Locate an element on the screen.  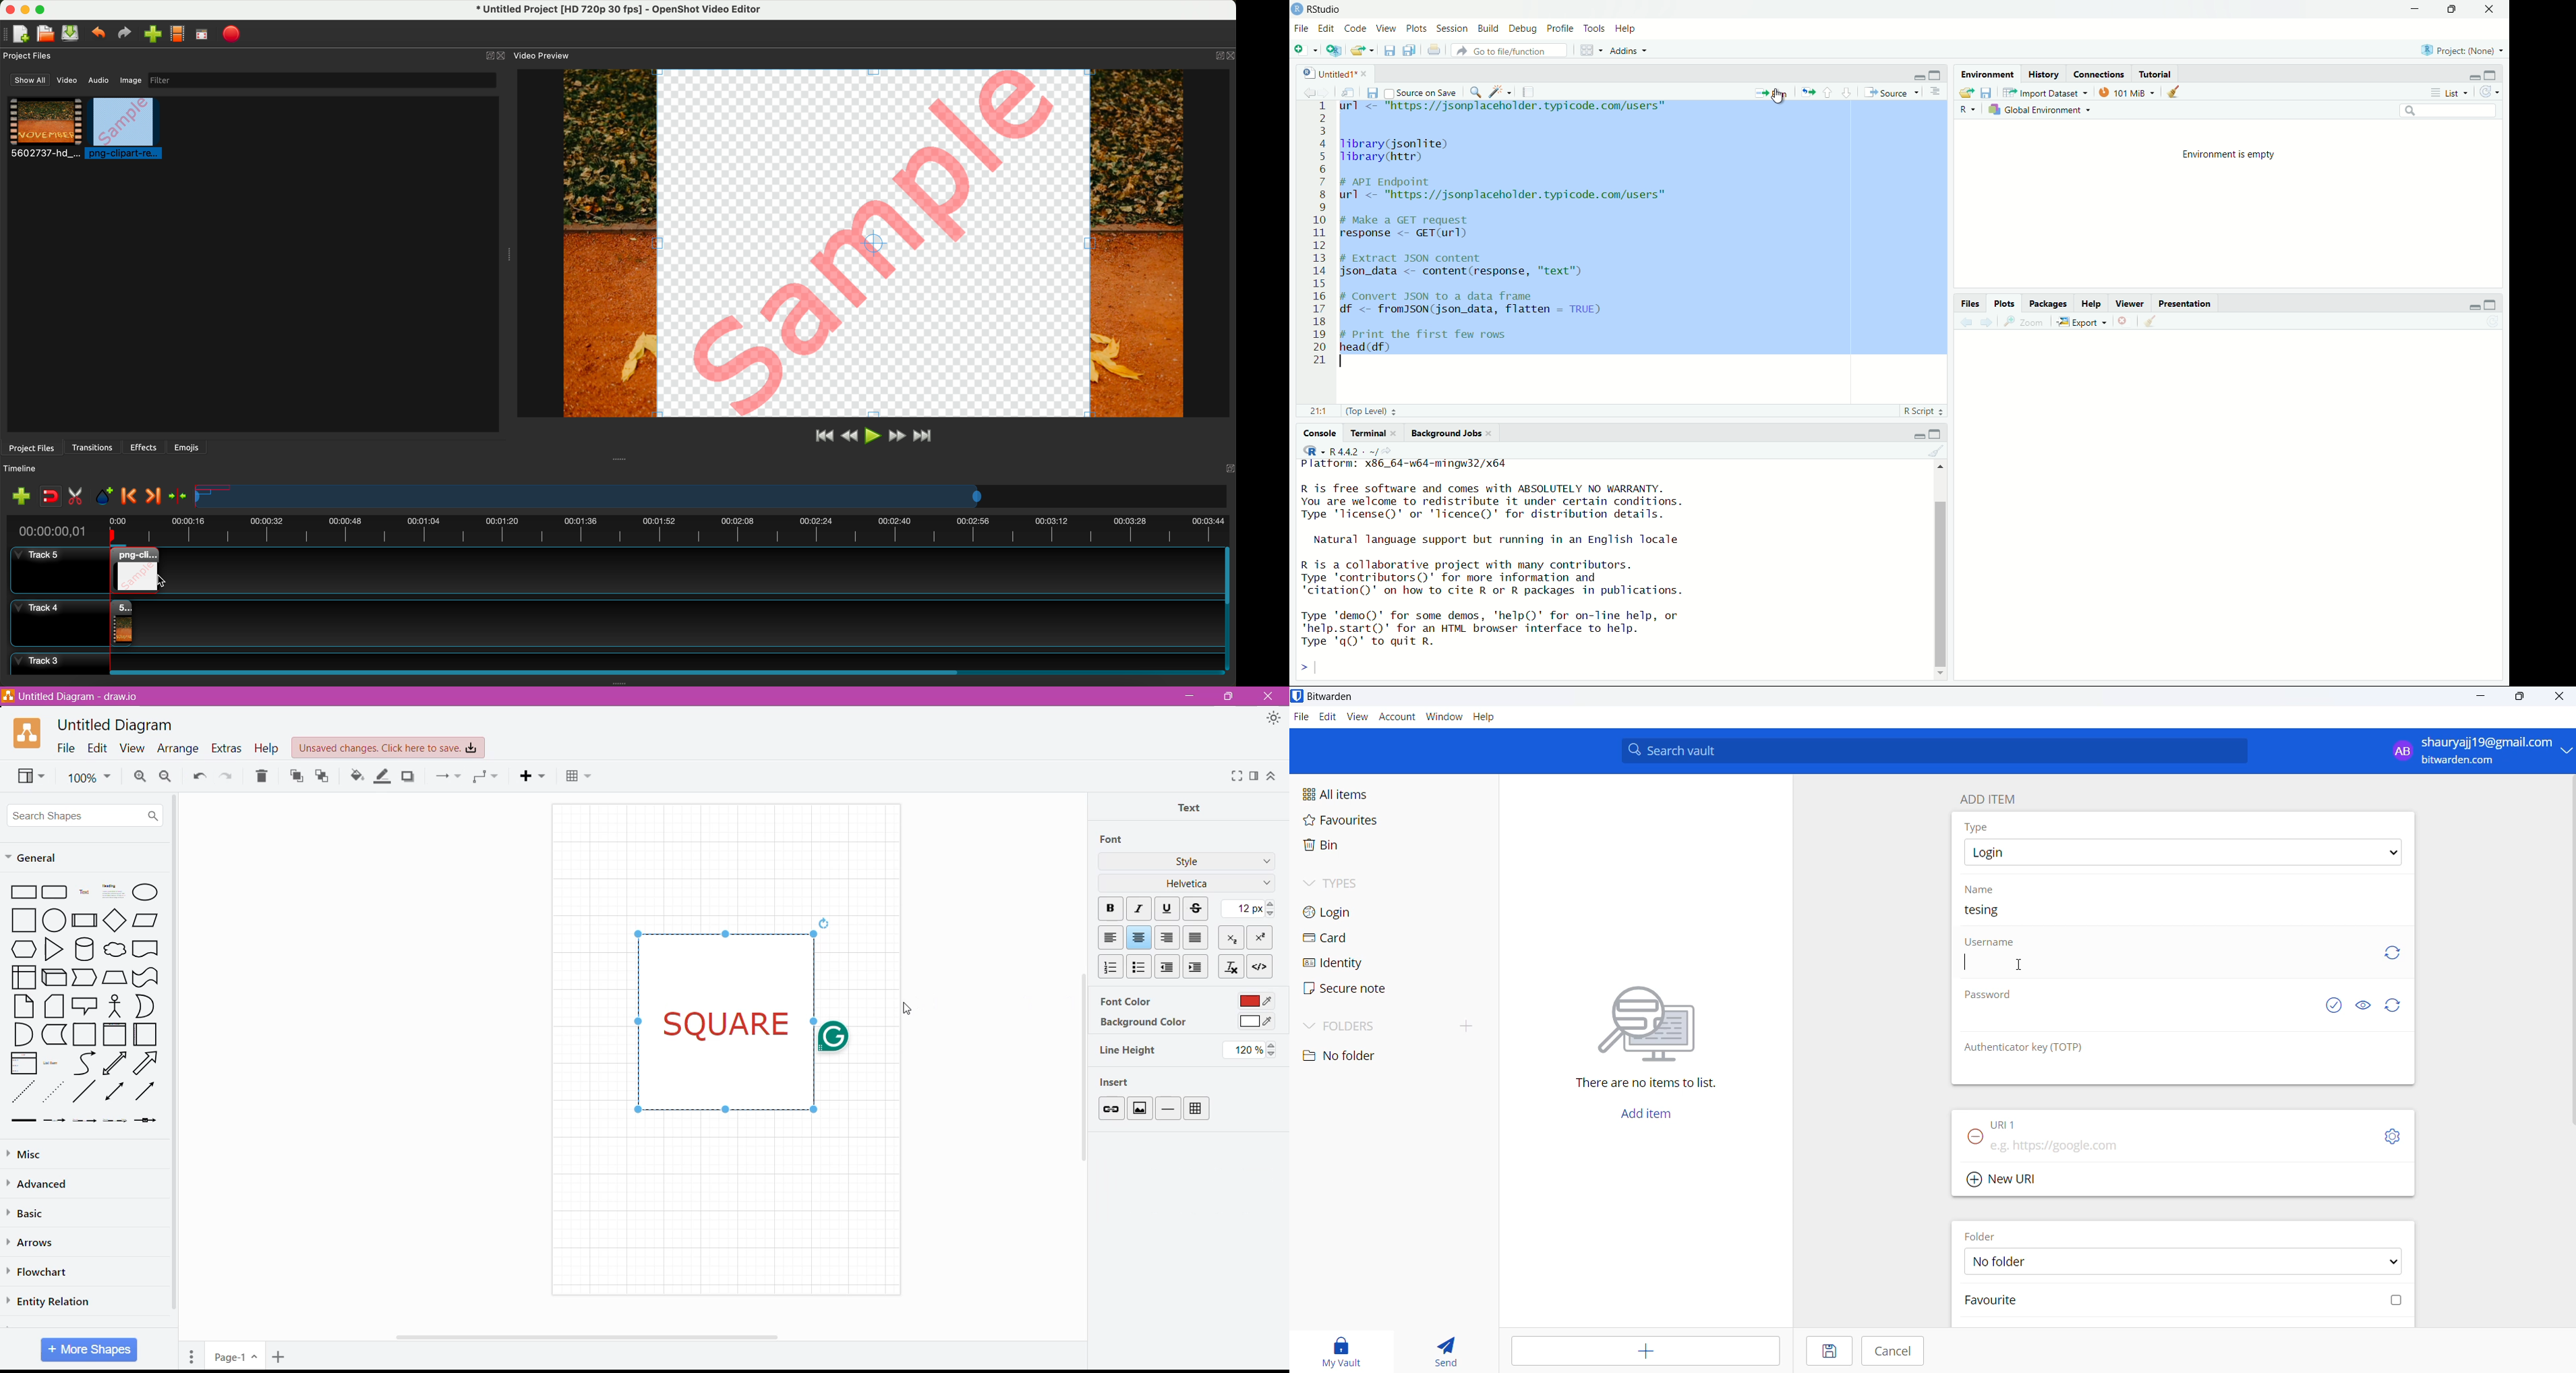
Decrease Indent is located at coordinates (1168, 967).